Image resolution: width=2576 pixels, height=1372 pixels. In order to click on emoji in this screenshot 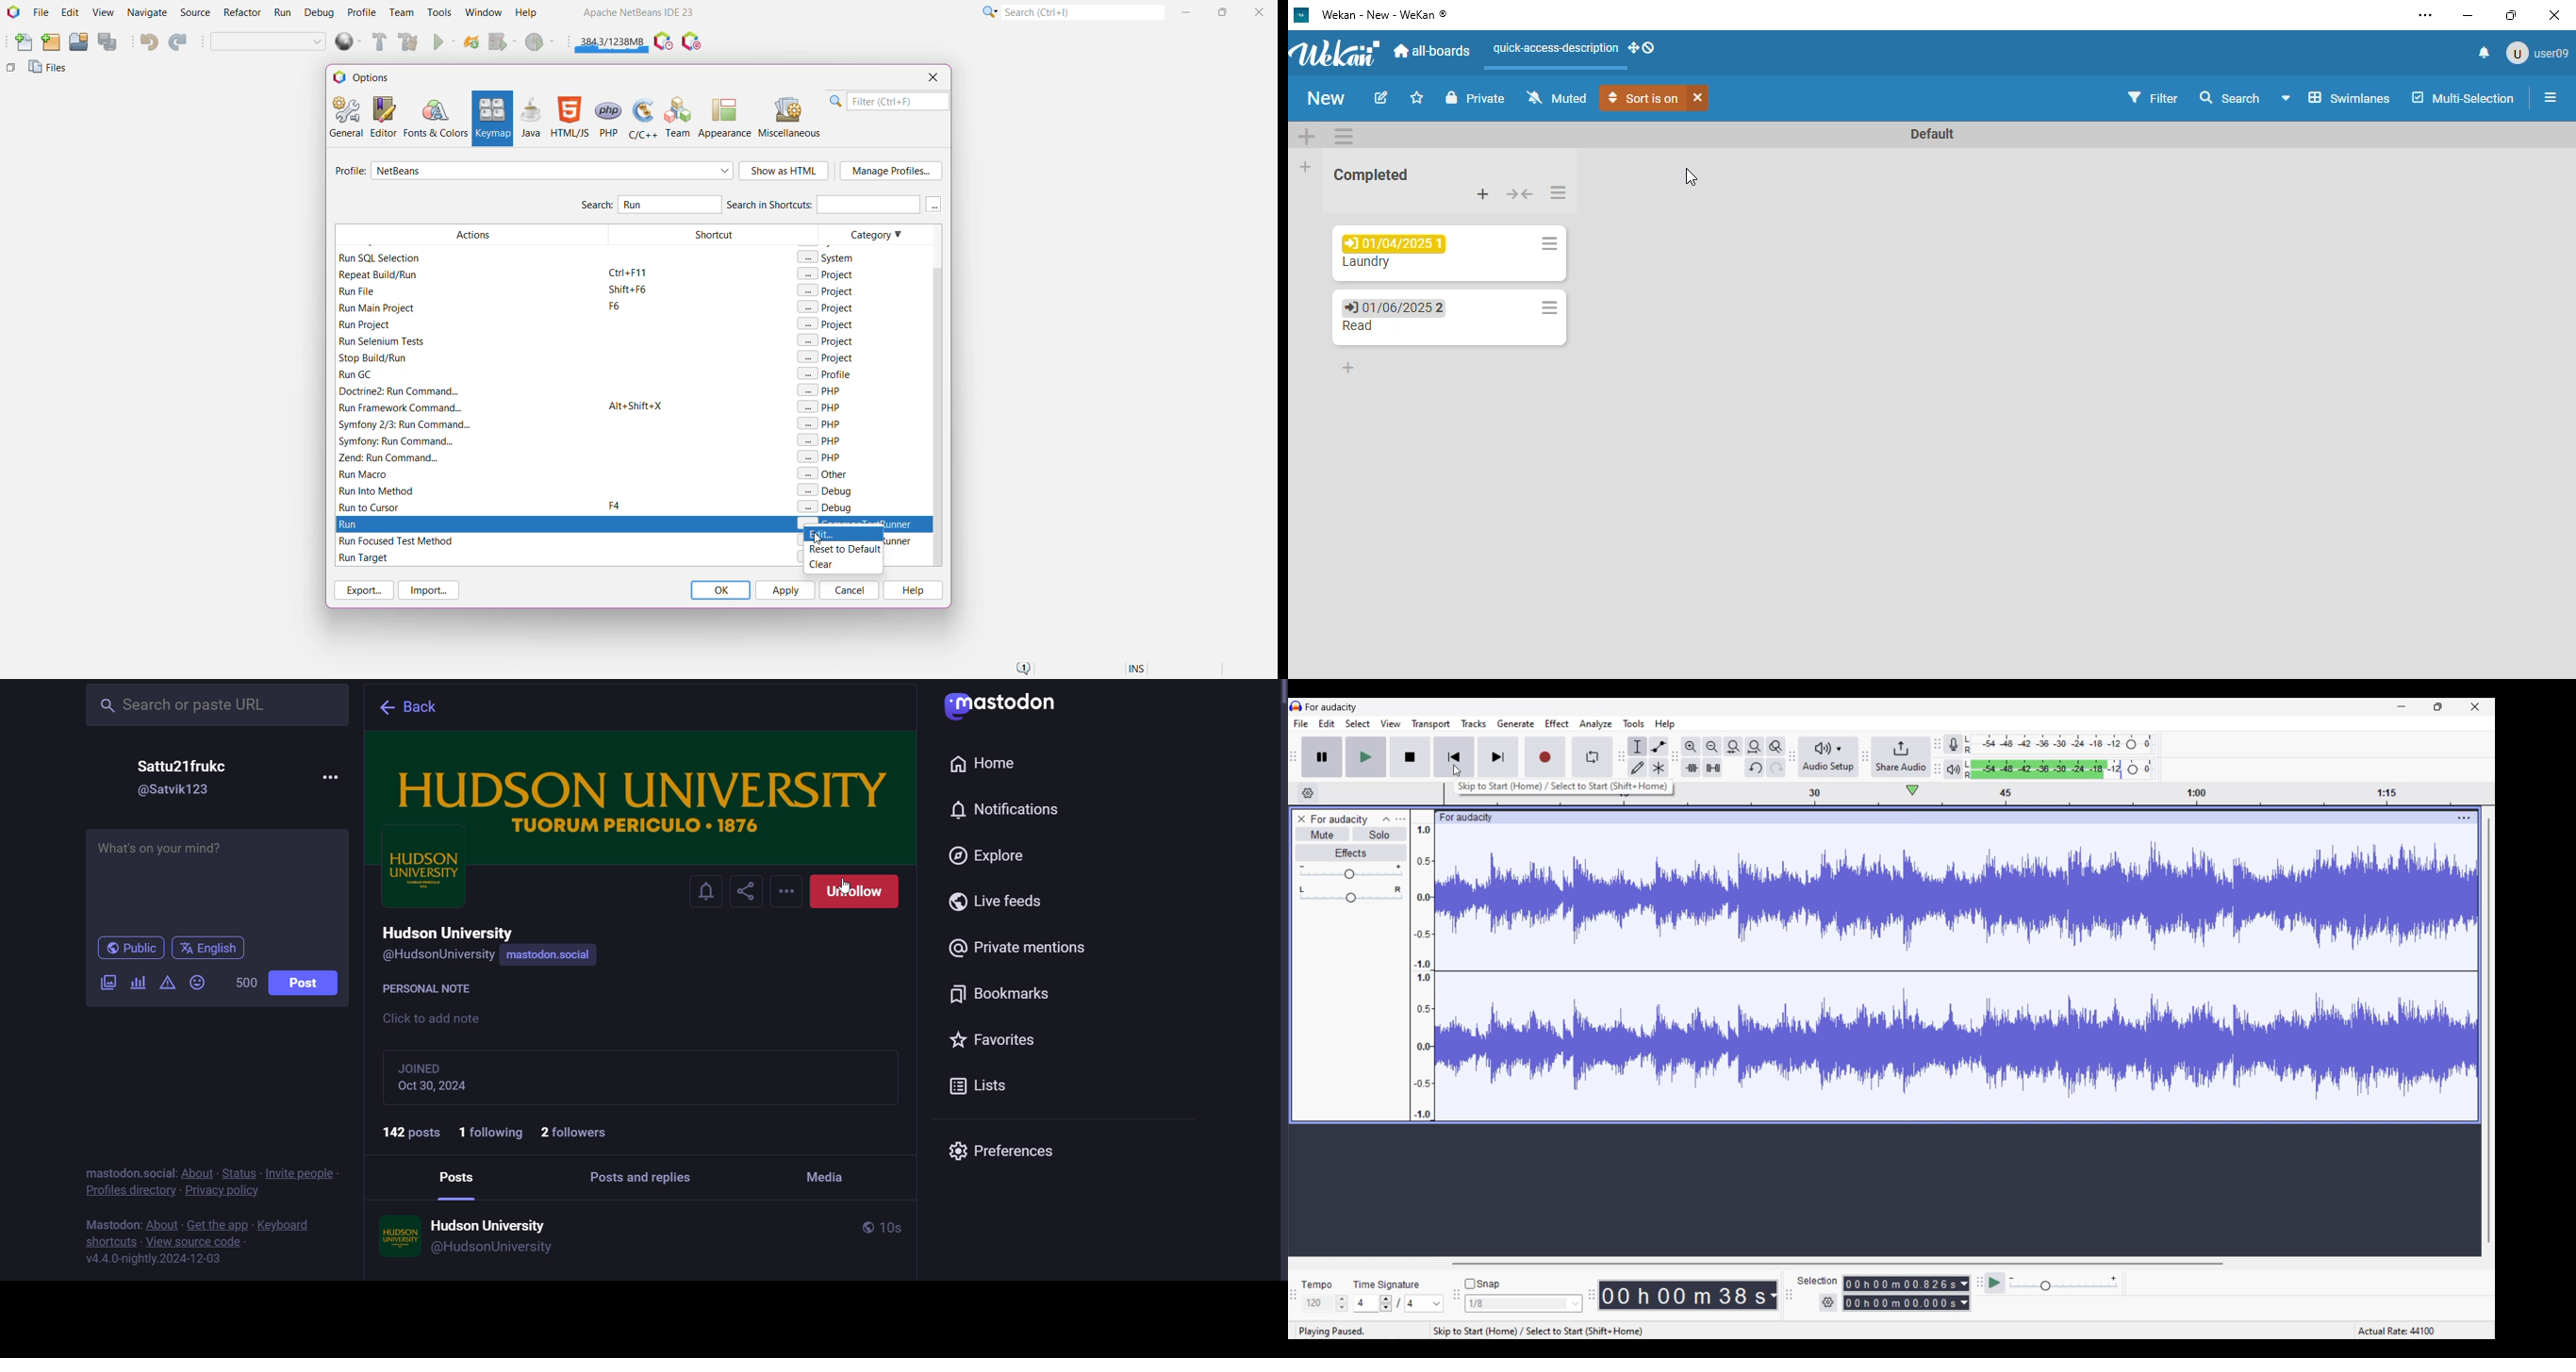, I will do `click(197, 984)`.